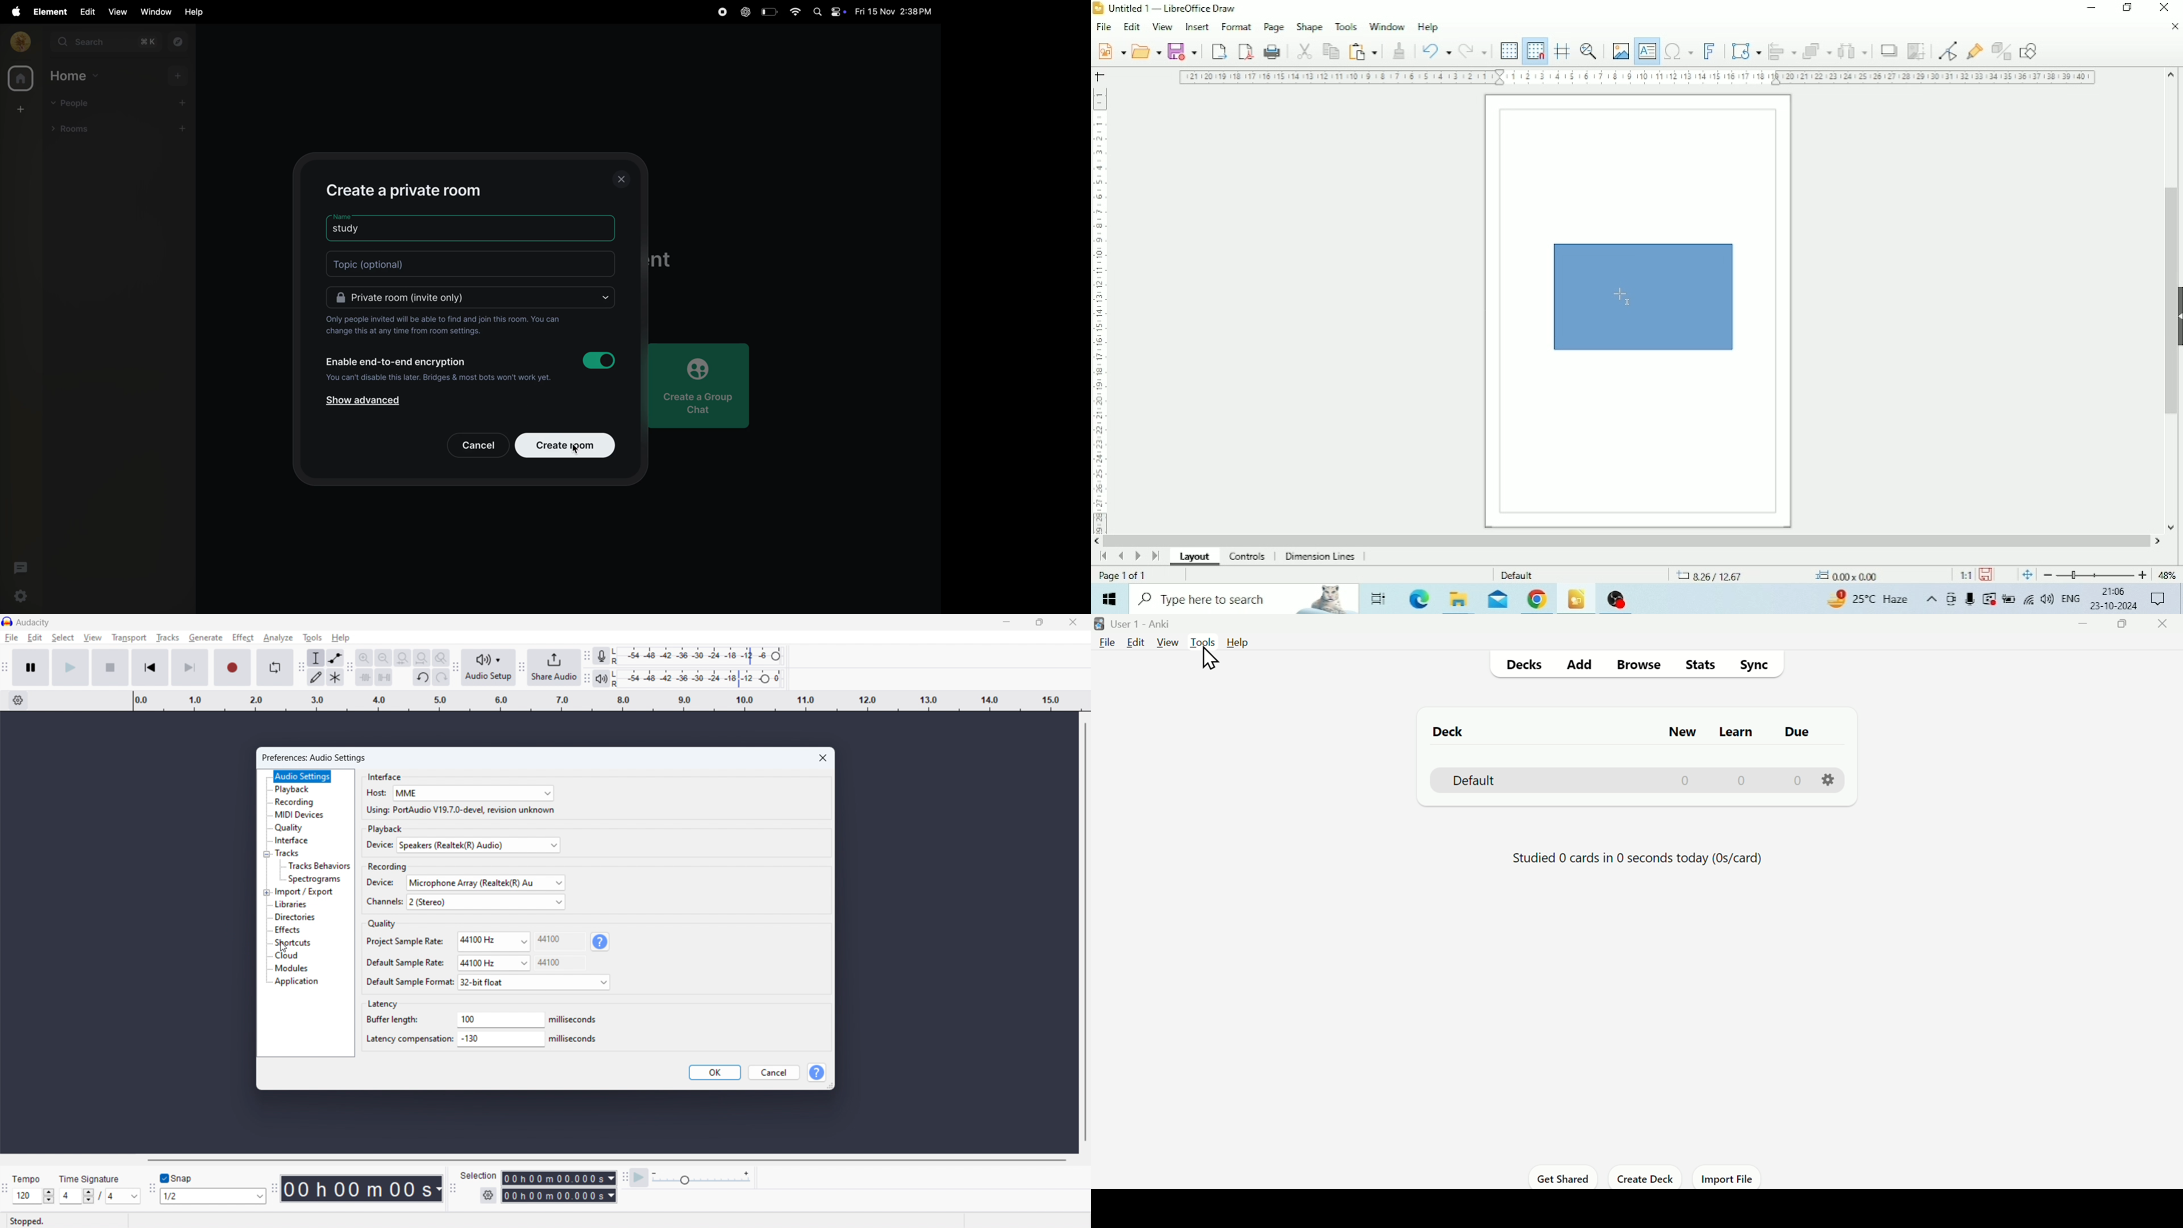 The image size is (2184, 1232). Describe the element at coordinates (1087, 932) in the screenshot. I see `vertical scrollbar` at that location.